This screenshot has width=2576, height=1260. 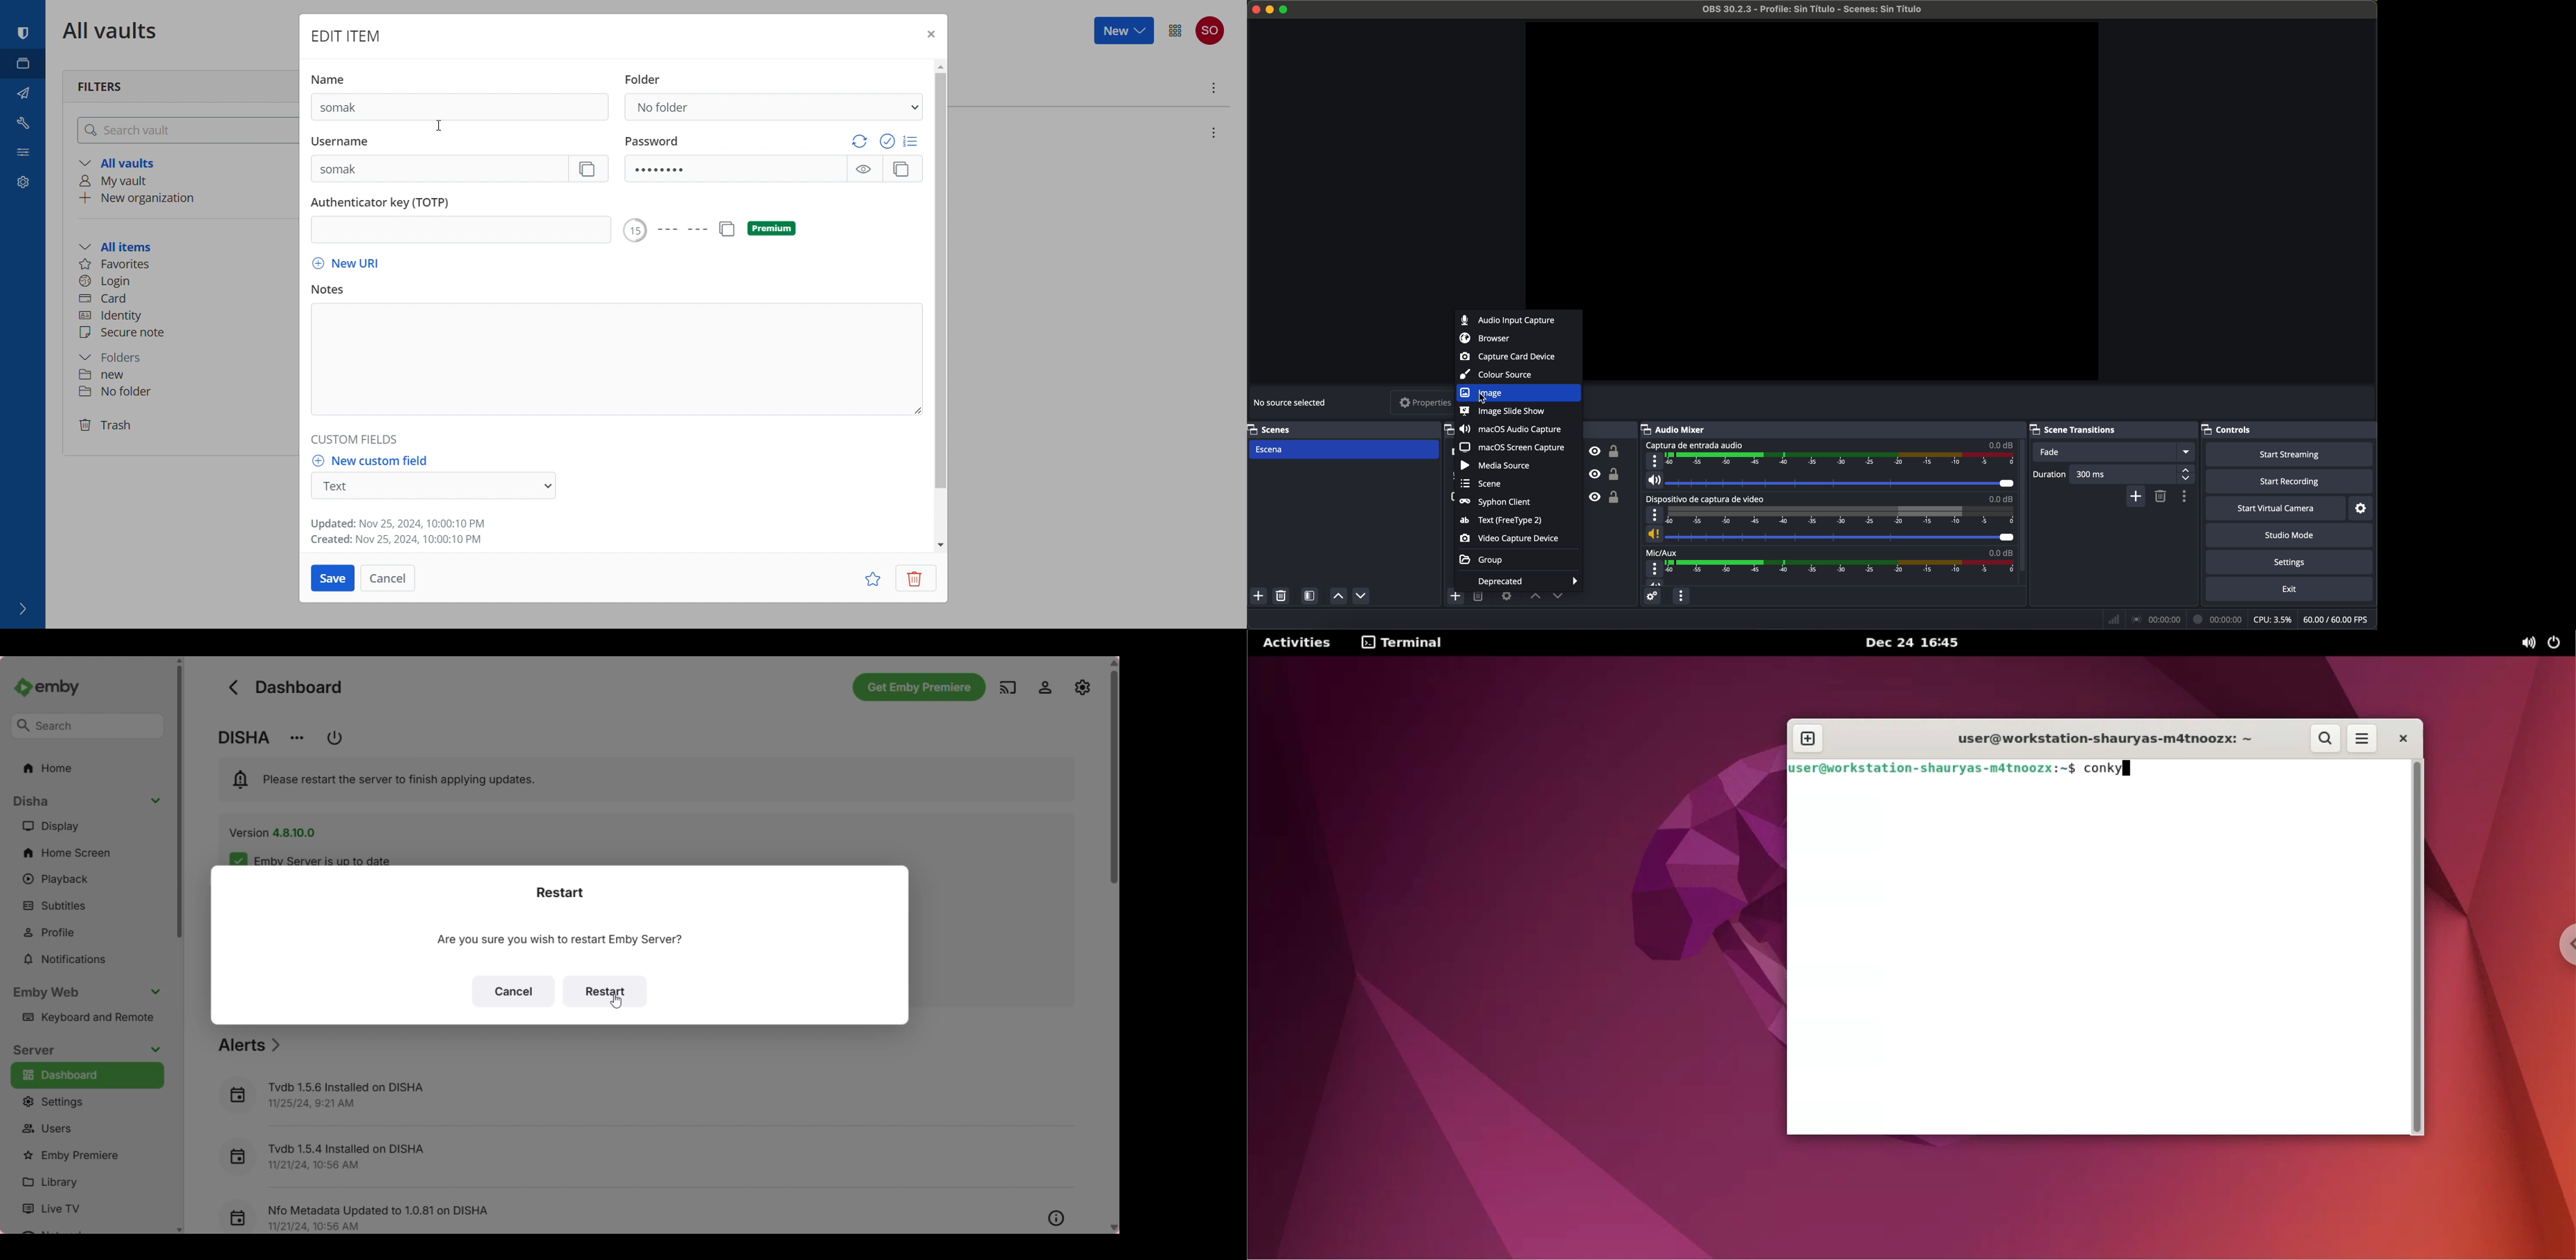 I want to click on advanced audio properties, so click(x=1652, y=596).